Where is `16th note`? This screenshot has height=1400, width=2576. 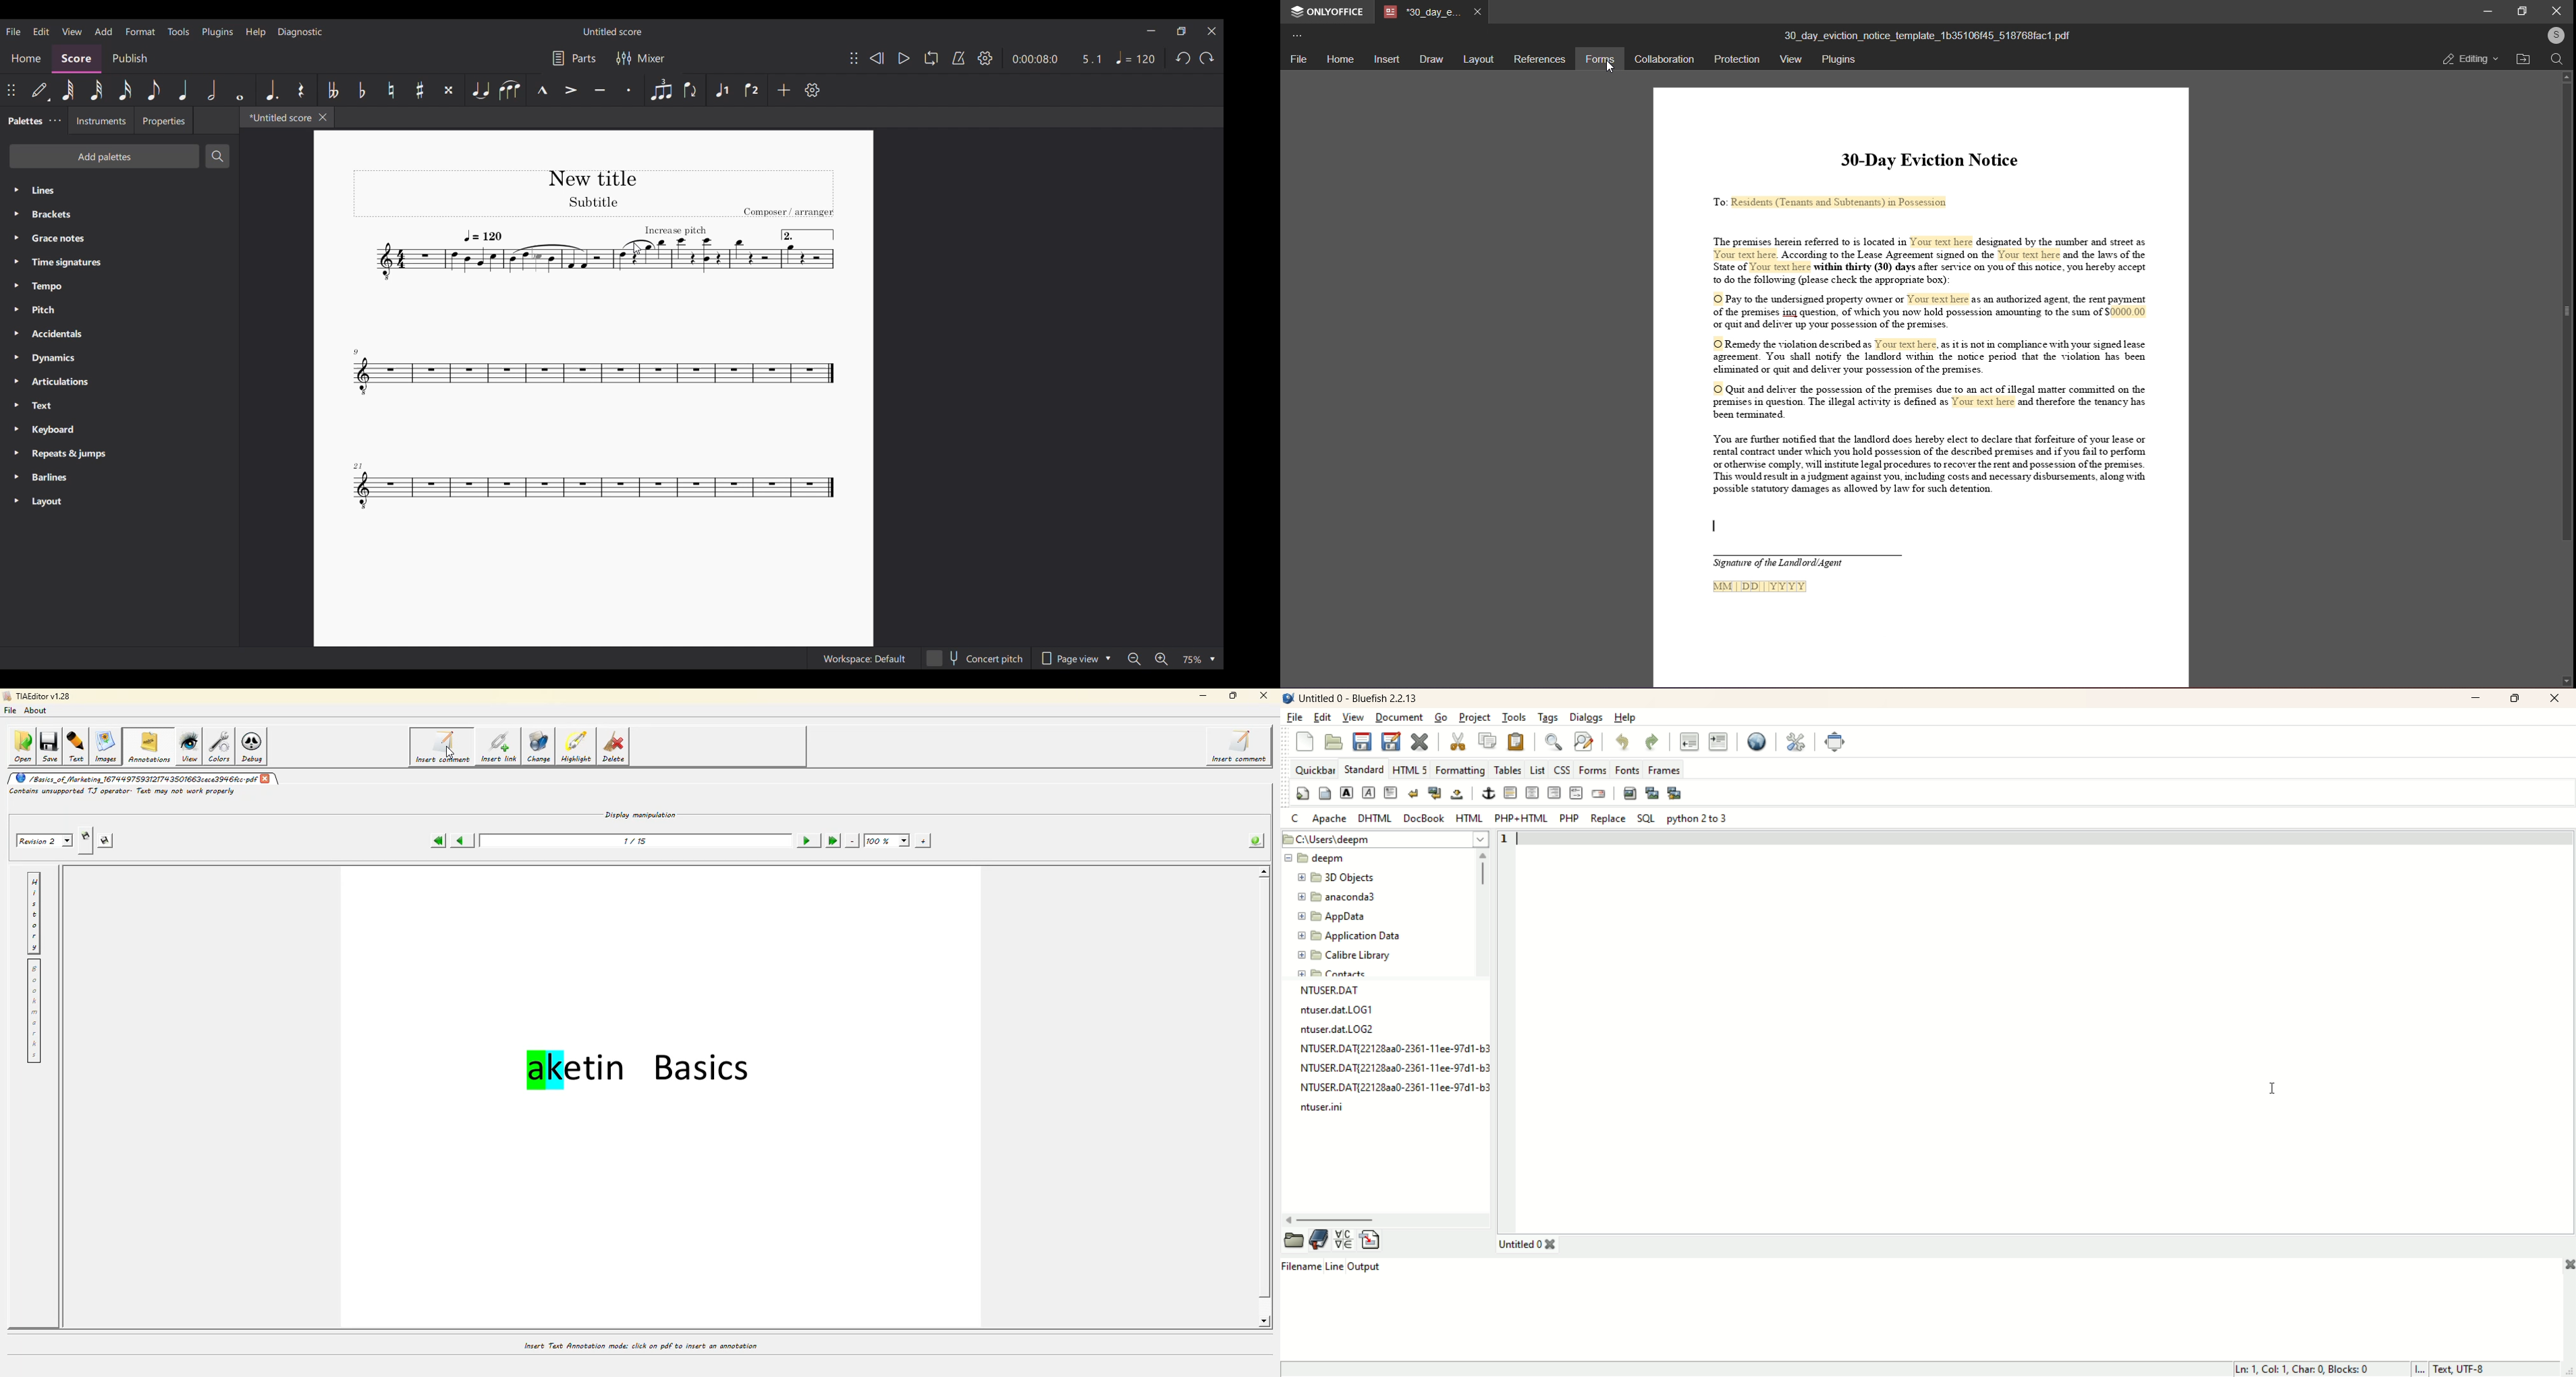
16th note is located at coordinates (126, 90).